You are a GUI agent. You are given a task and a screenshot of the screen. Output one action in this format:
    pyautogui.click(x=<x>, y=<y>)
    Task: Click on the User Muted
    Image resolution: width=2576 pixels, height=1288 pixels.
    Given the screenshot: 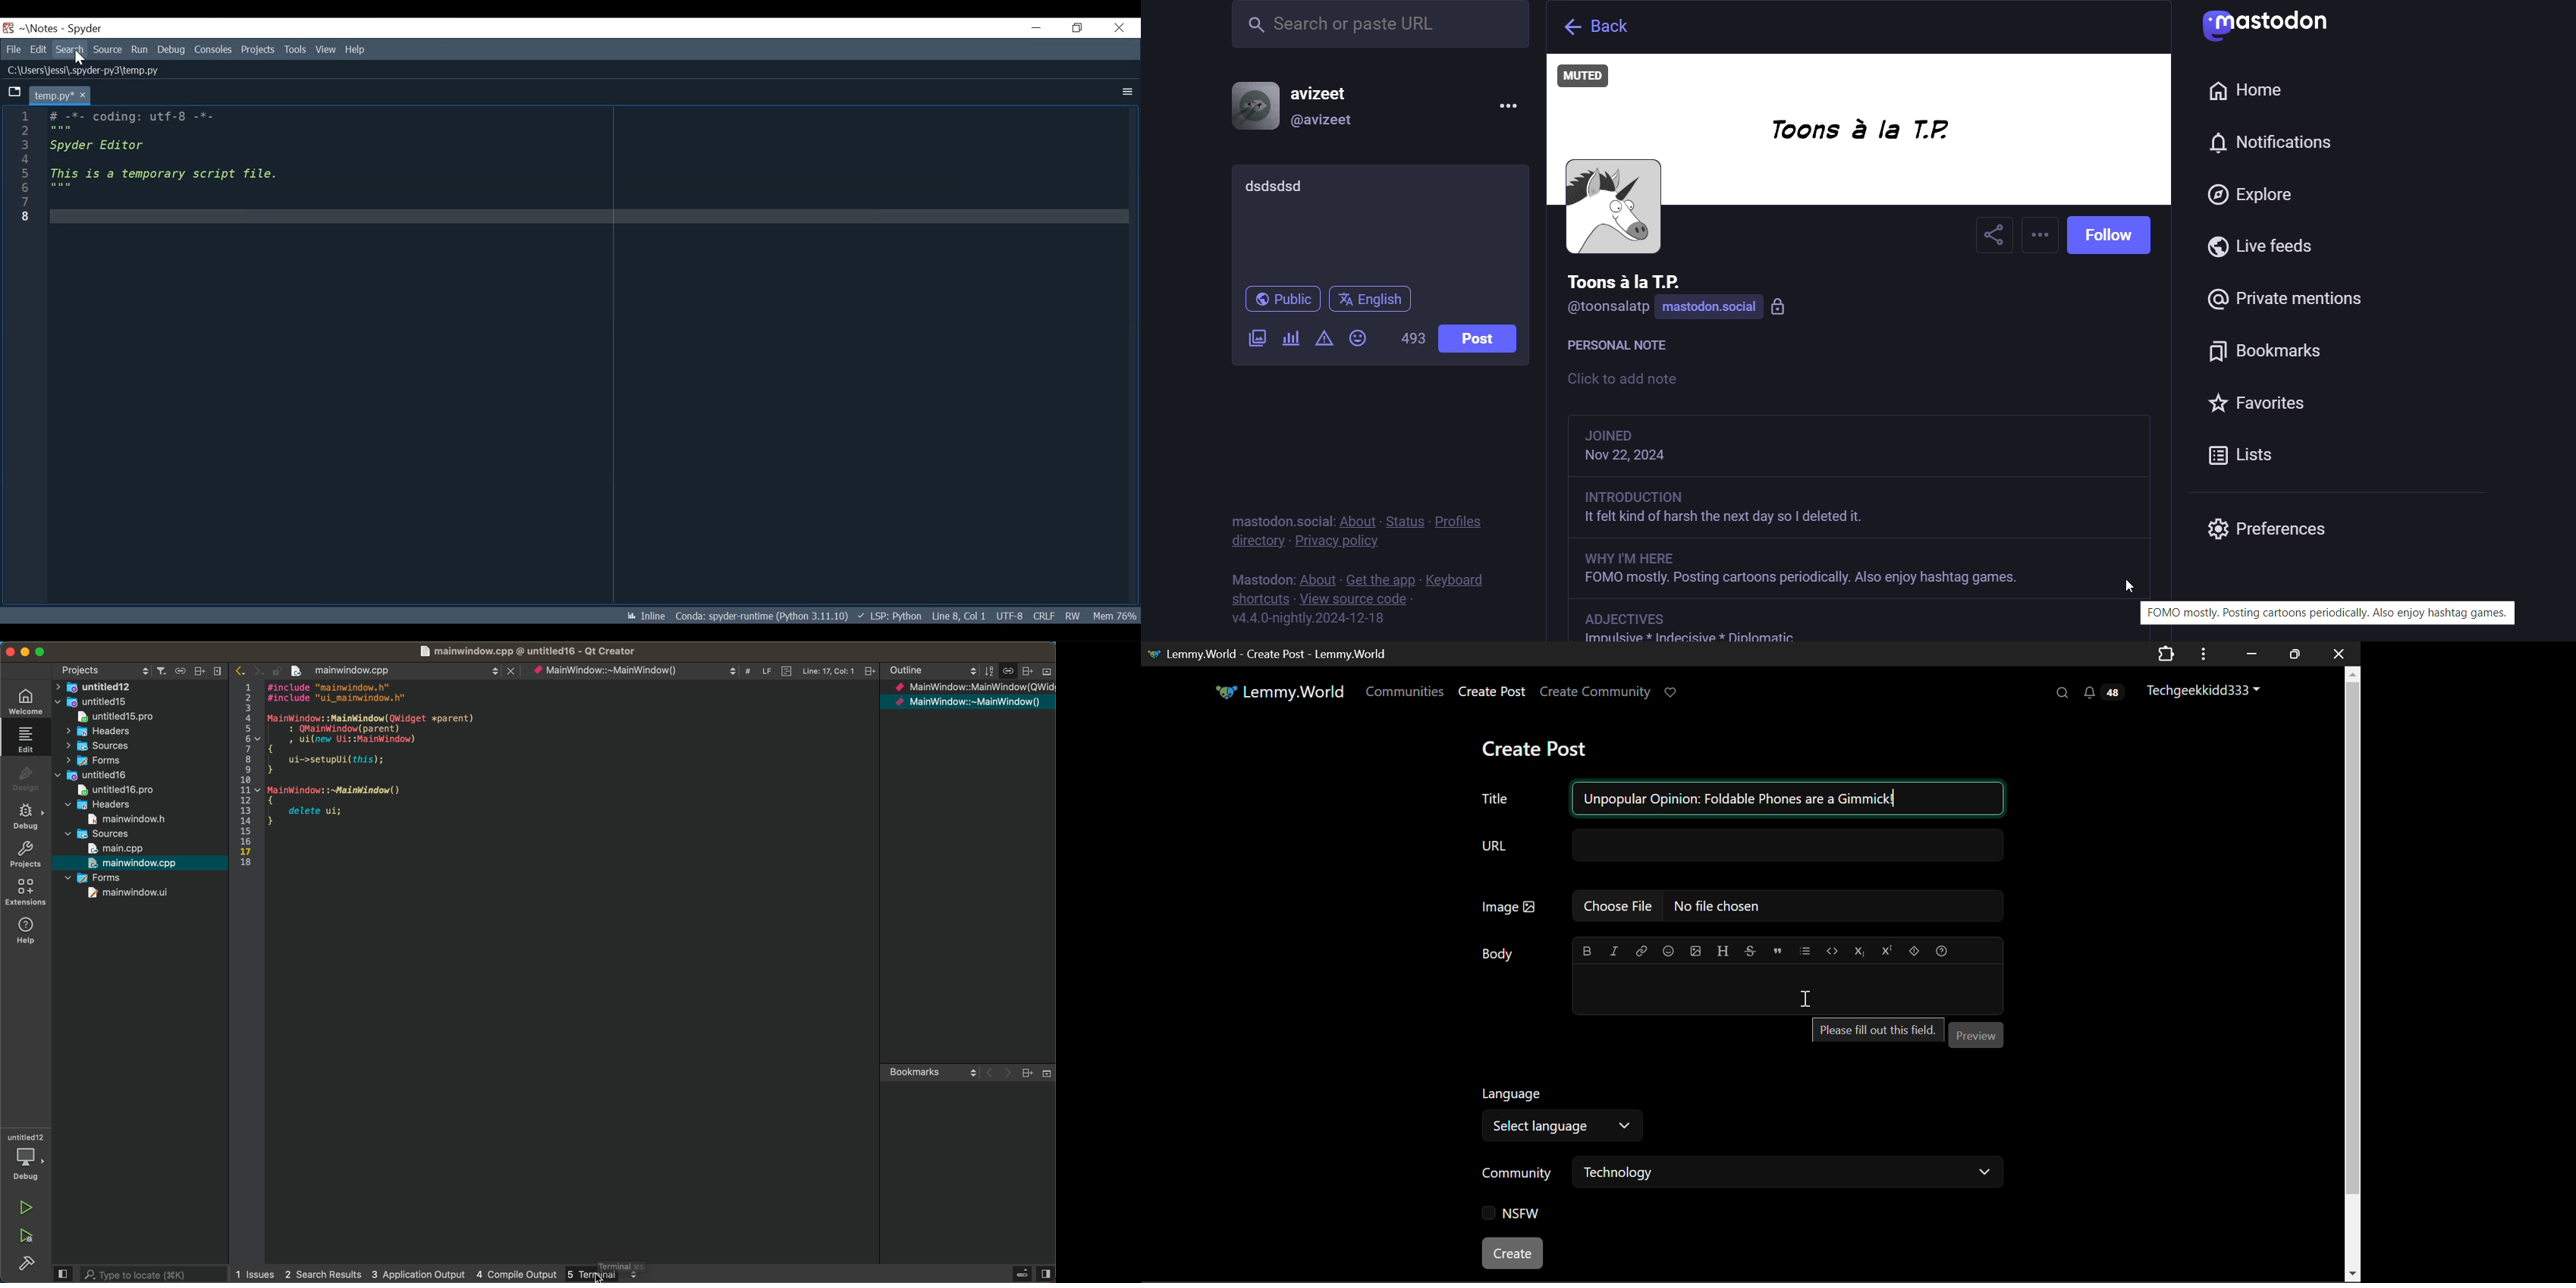 What is the action you would take?
    pyautogui.click(x=1590, y=76)
    